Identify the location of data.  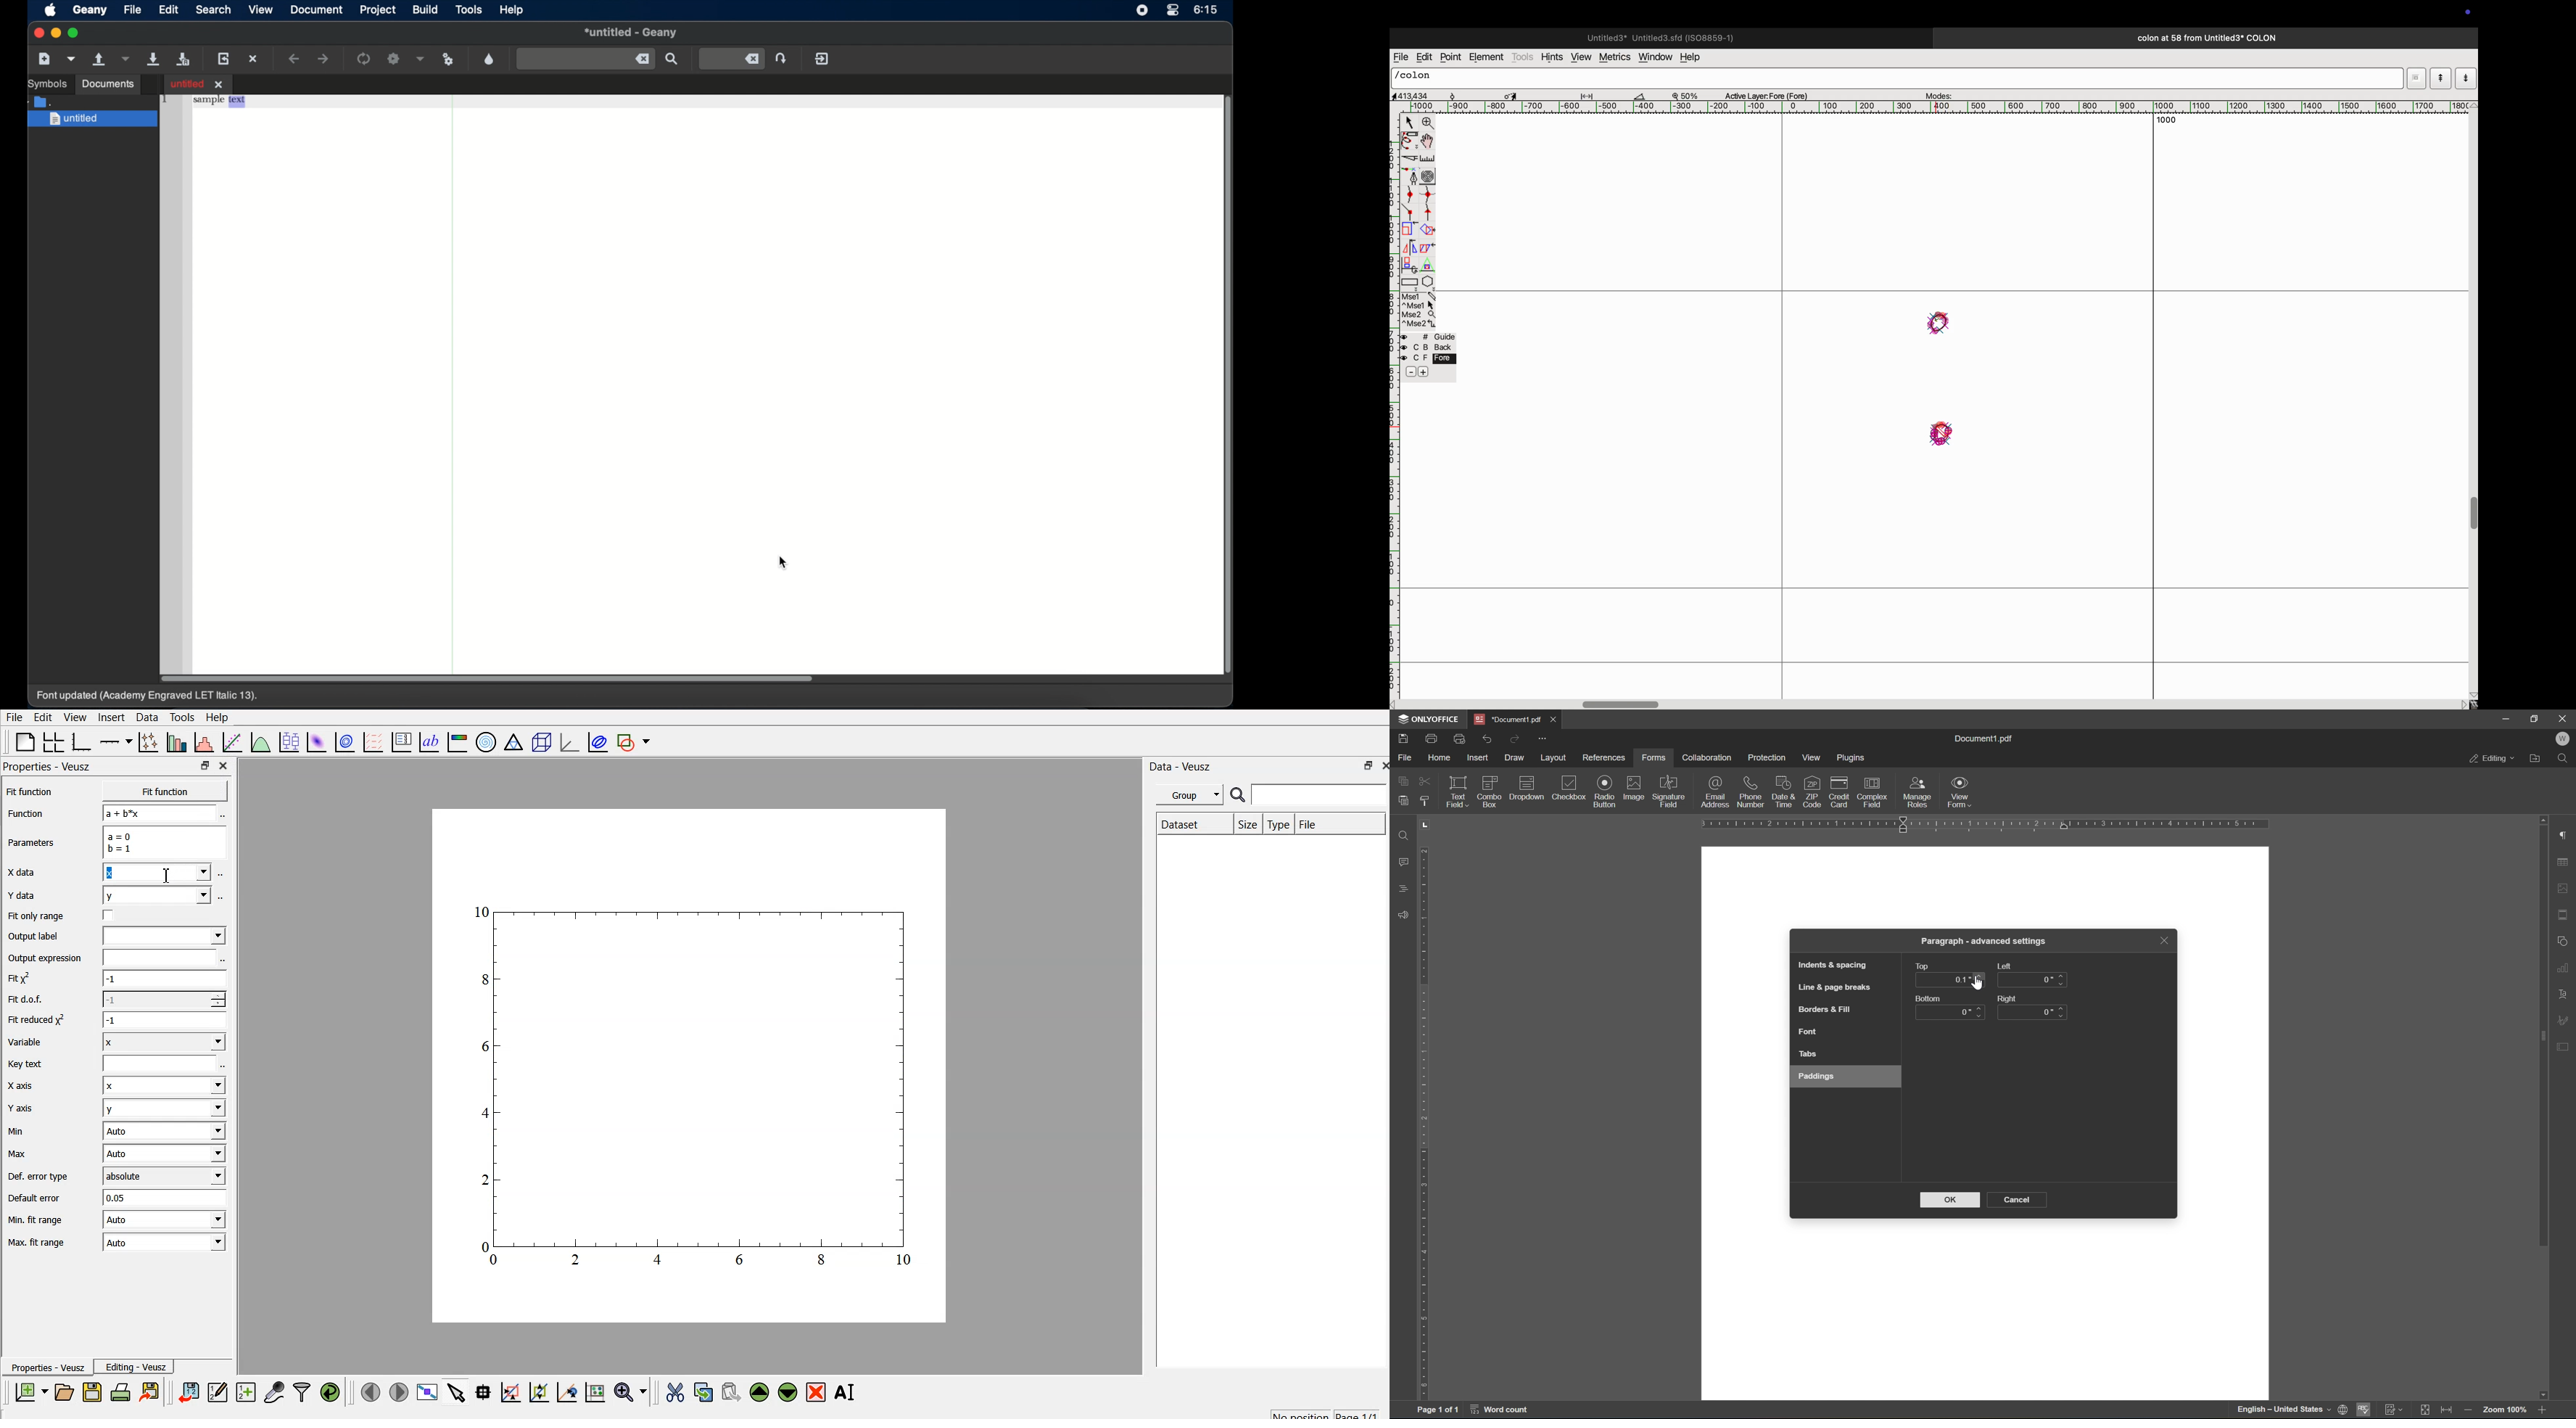
(146, 717).